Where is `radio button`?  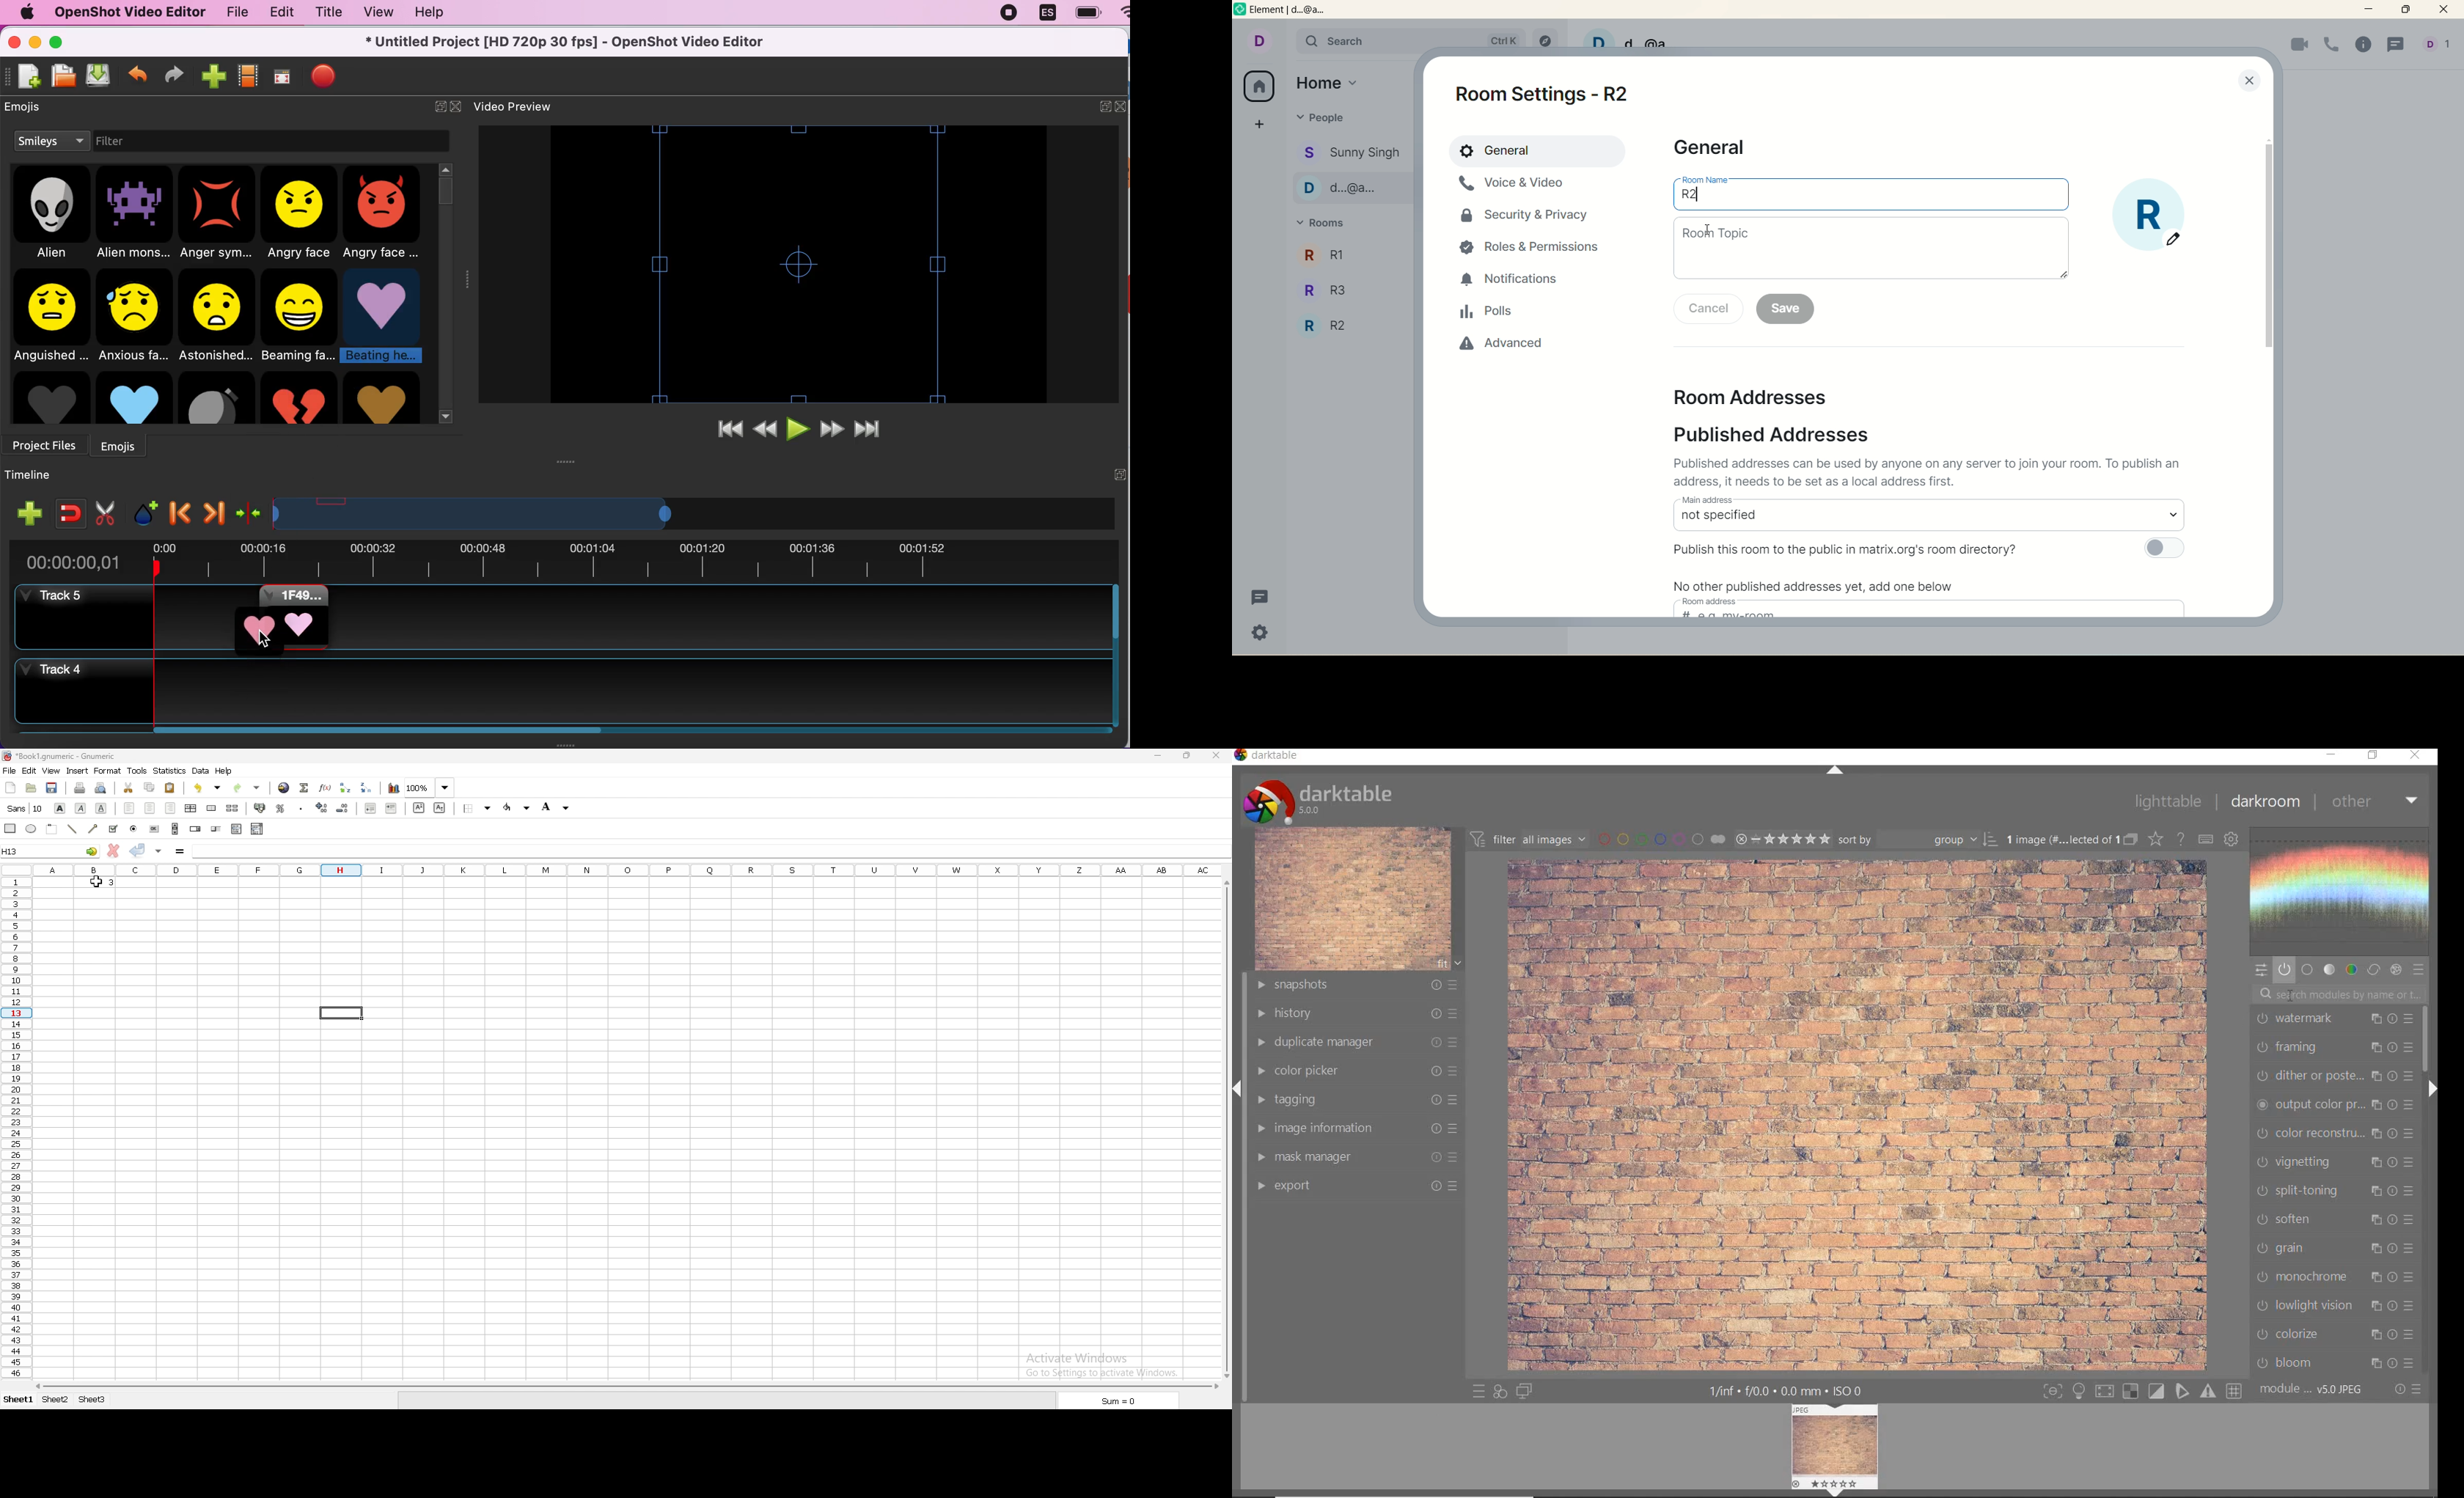
radio button is located at coordinates (134, 828).